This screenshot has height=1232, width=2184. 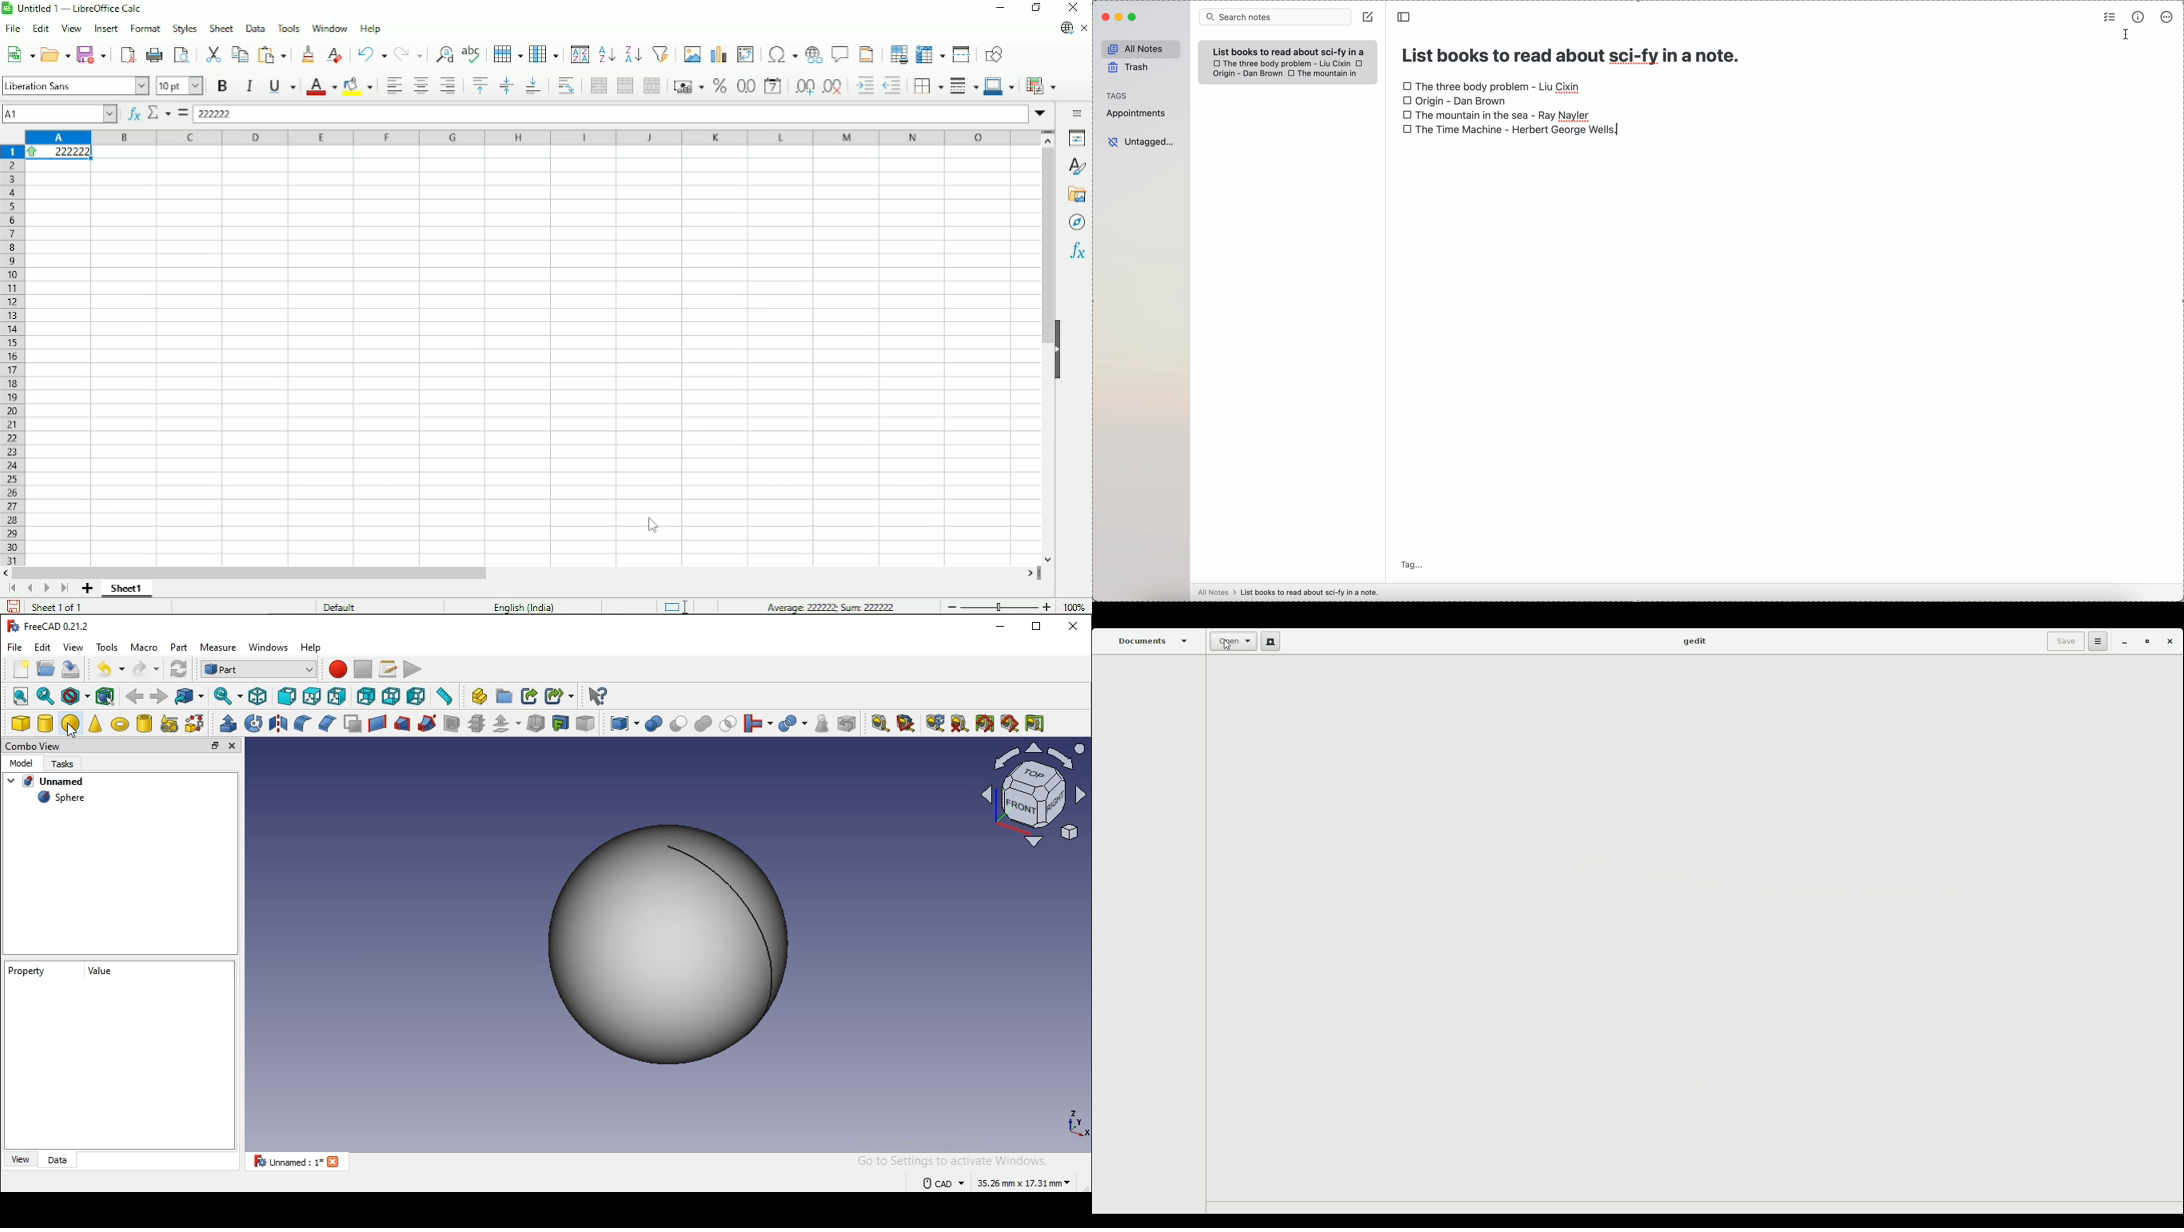 What do you see at coordinates (229, 723) in the screenshot?
I see `extrude` at bounding box center [229, 723].